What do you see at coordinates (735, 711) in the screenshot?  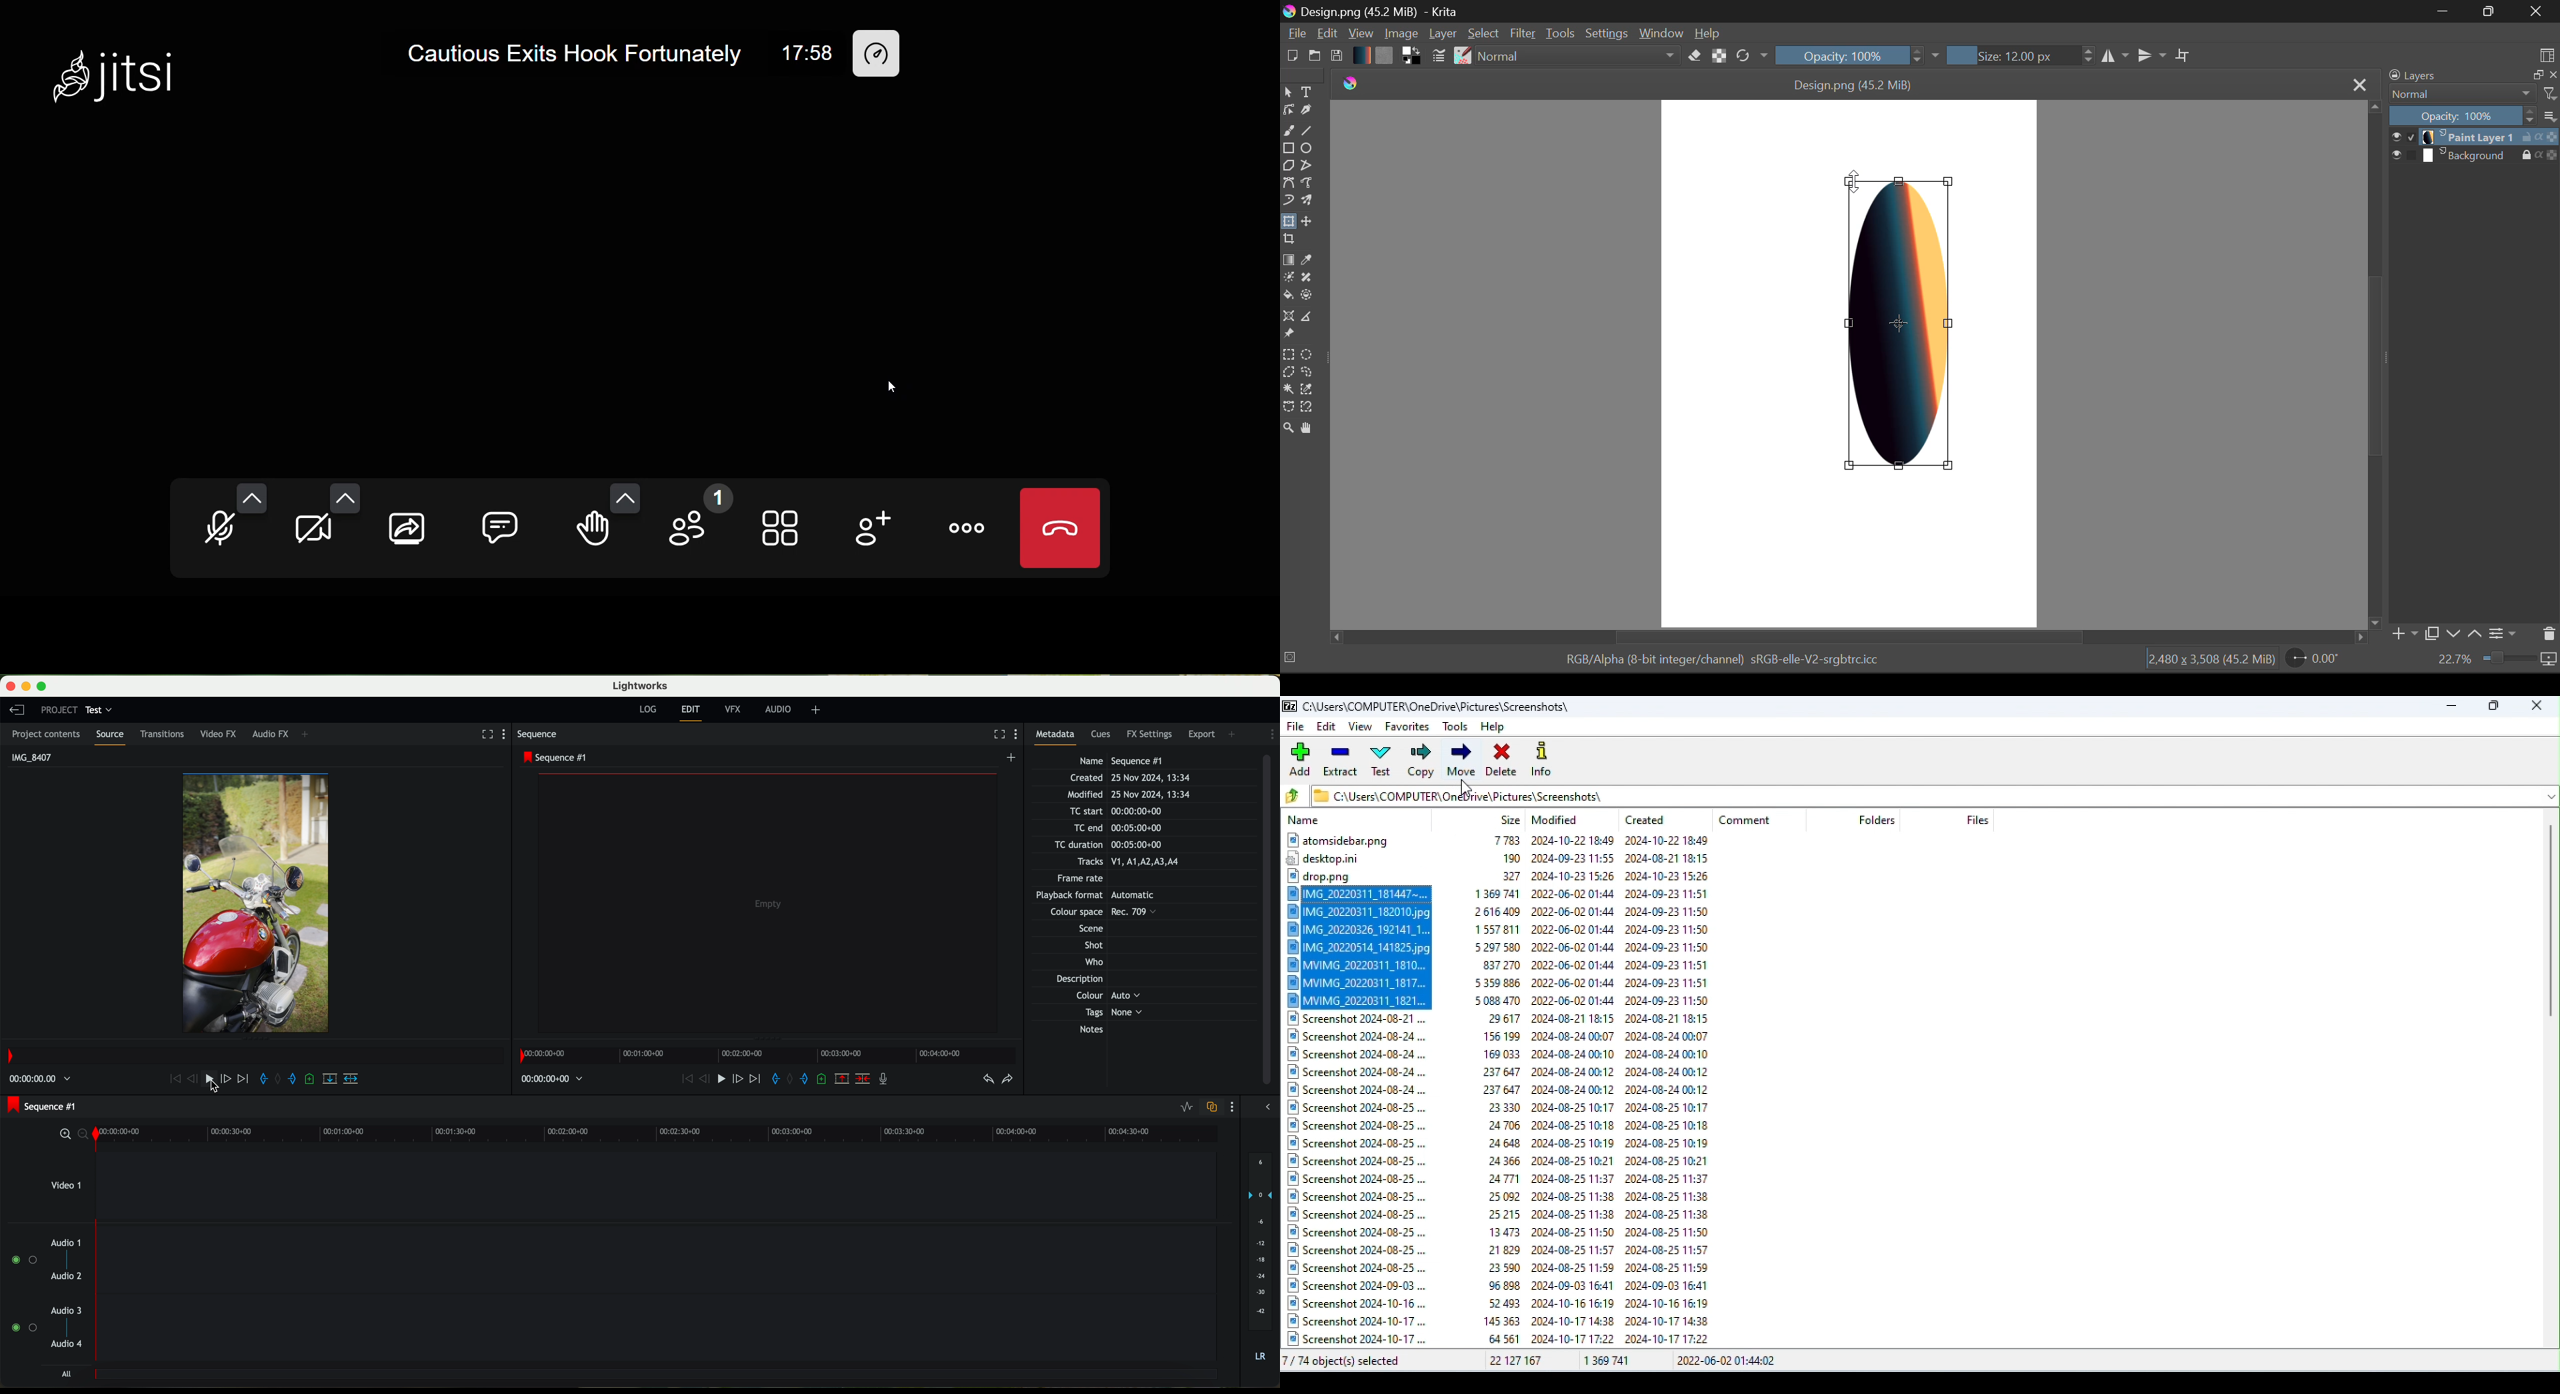 I see `VFX` at bounding box center [735, 711].